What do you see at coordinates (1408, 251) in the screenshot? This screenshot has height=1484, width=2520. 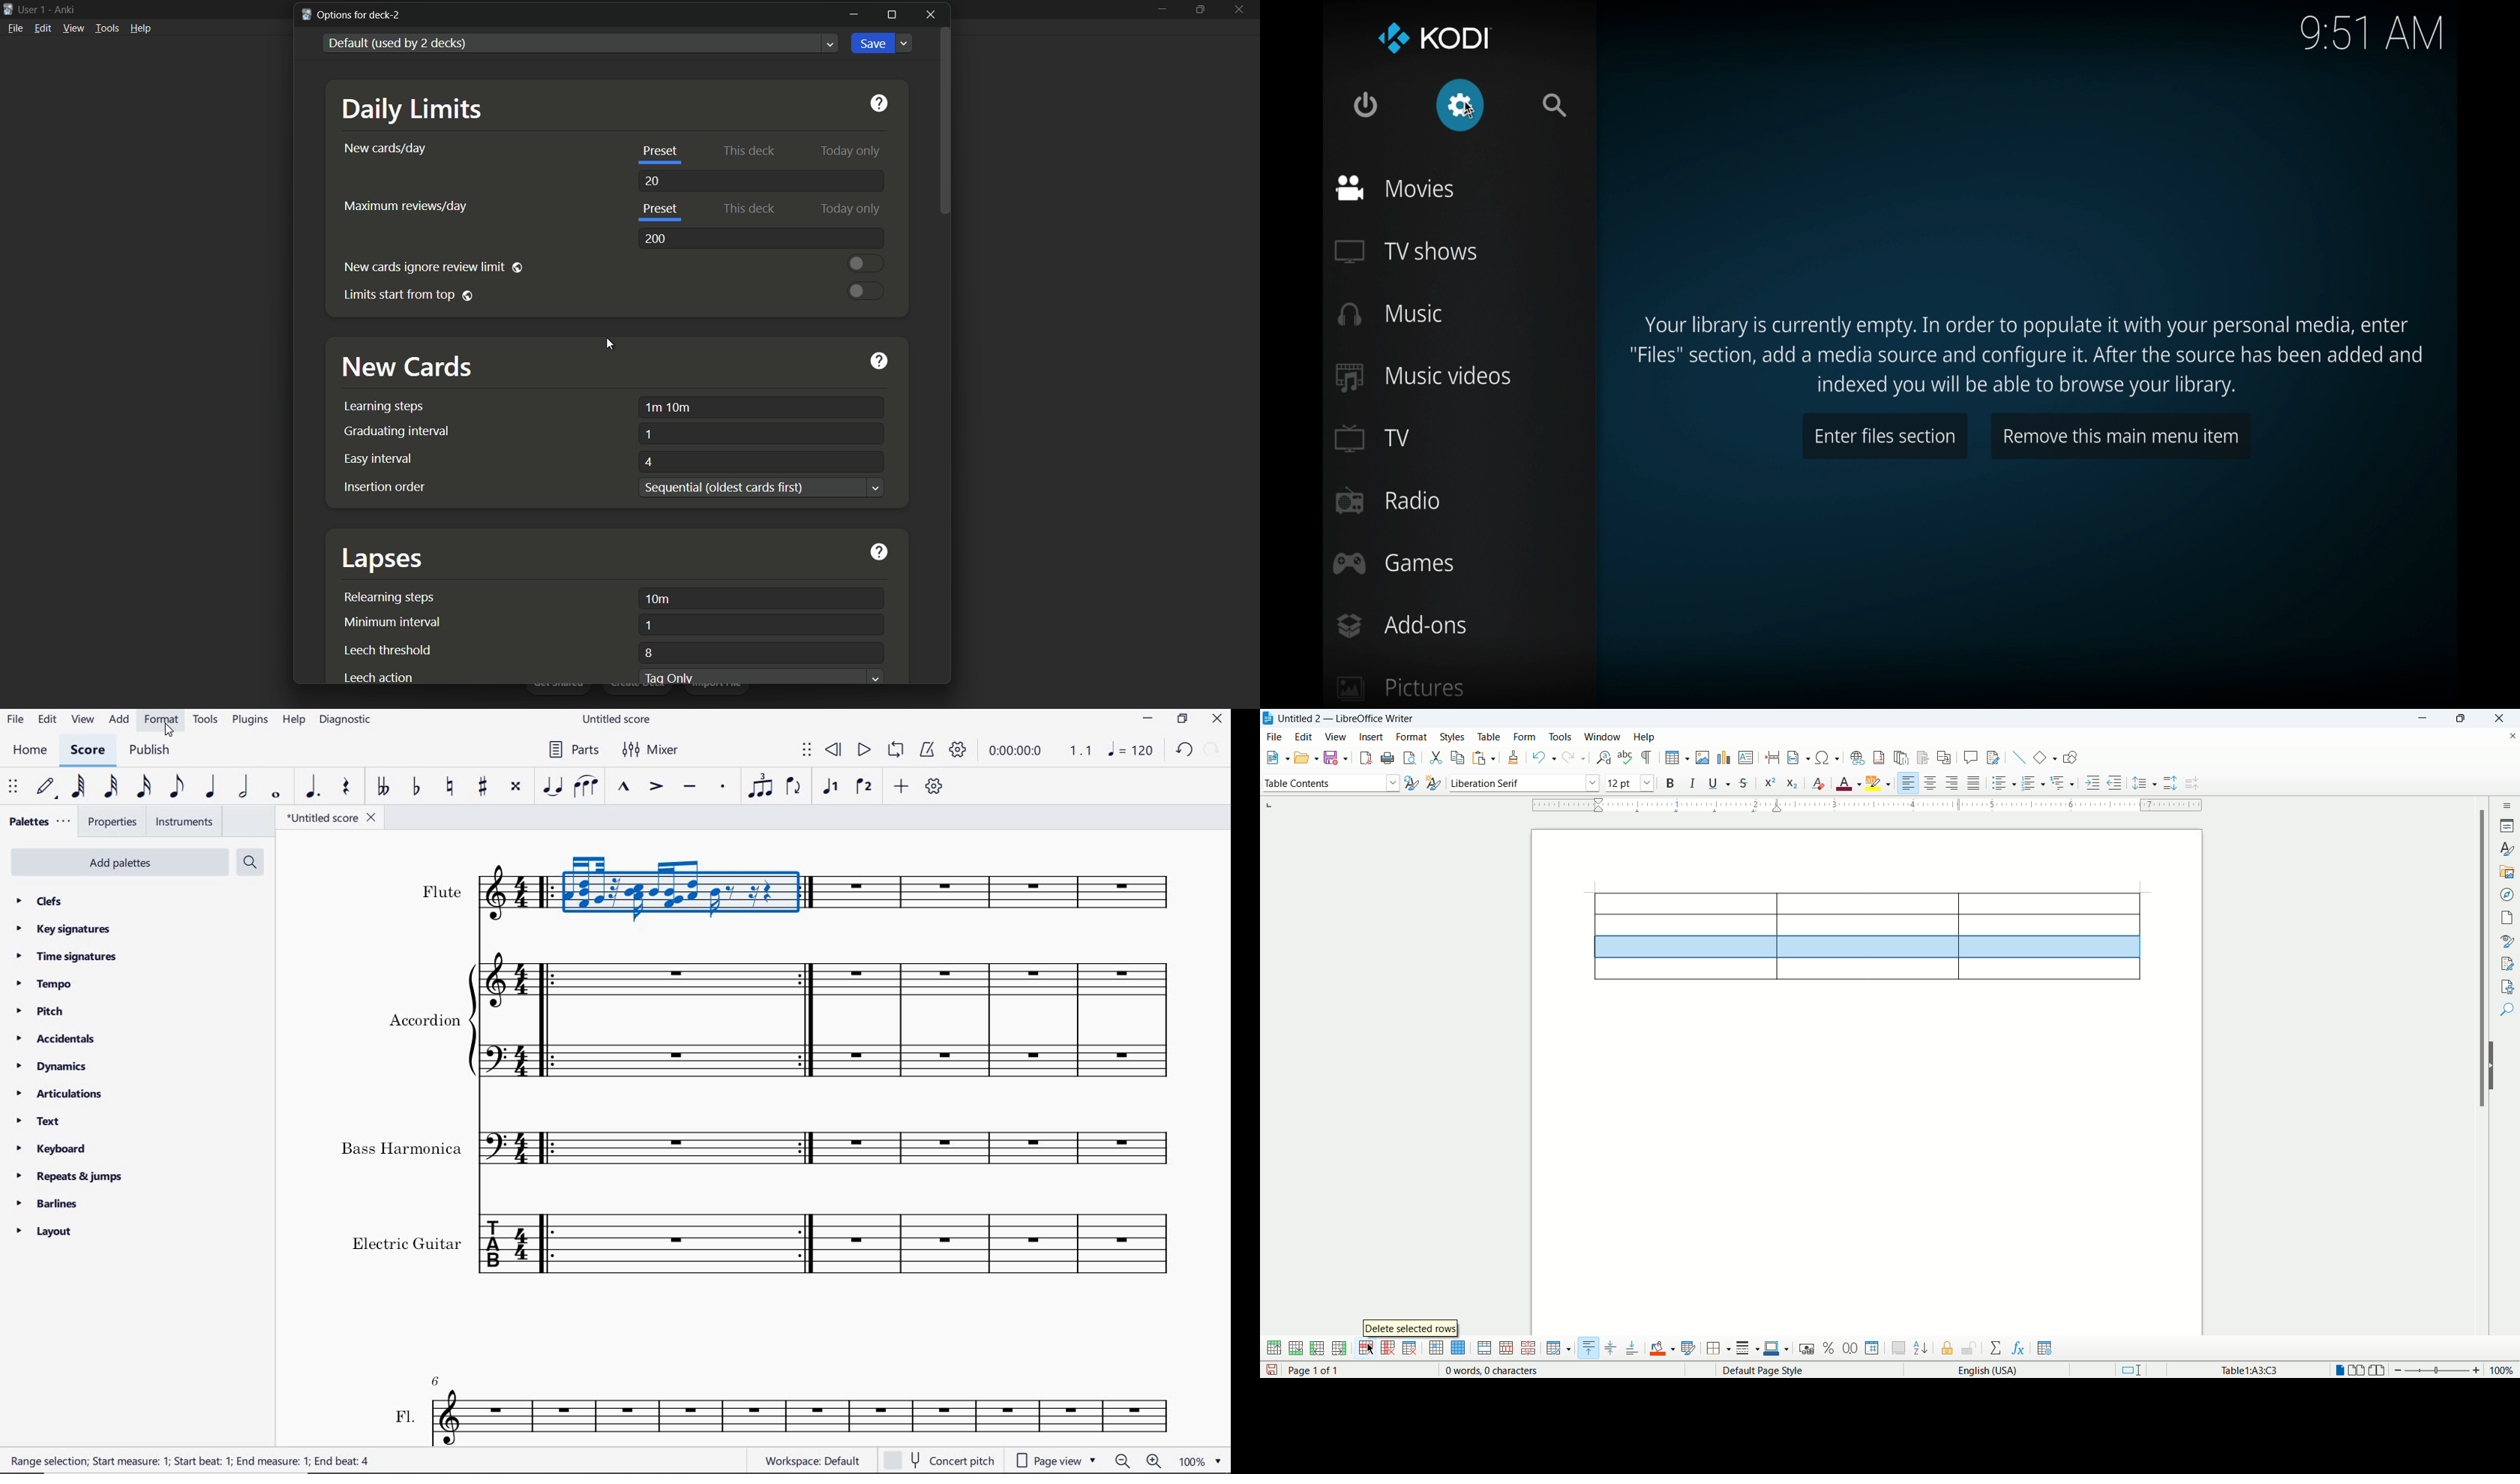 I see `TV shows` at bounding box center [1408, 251].